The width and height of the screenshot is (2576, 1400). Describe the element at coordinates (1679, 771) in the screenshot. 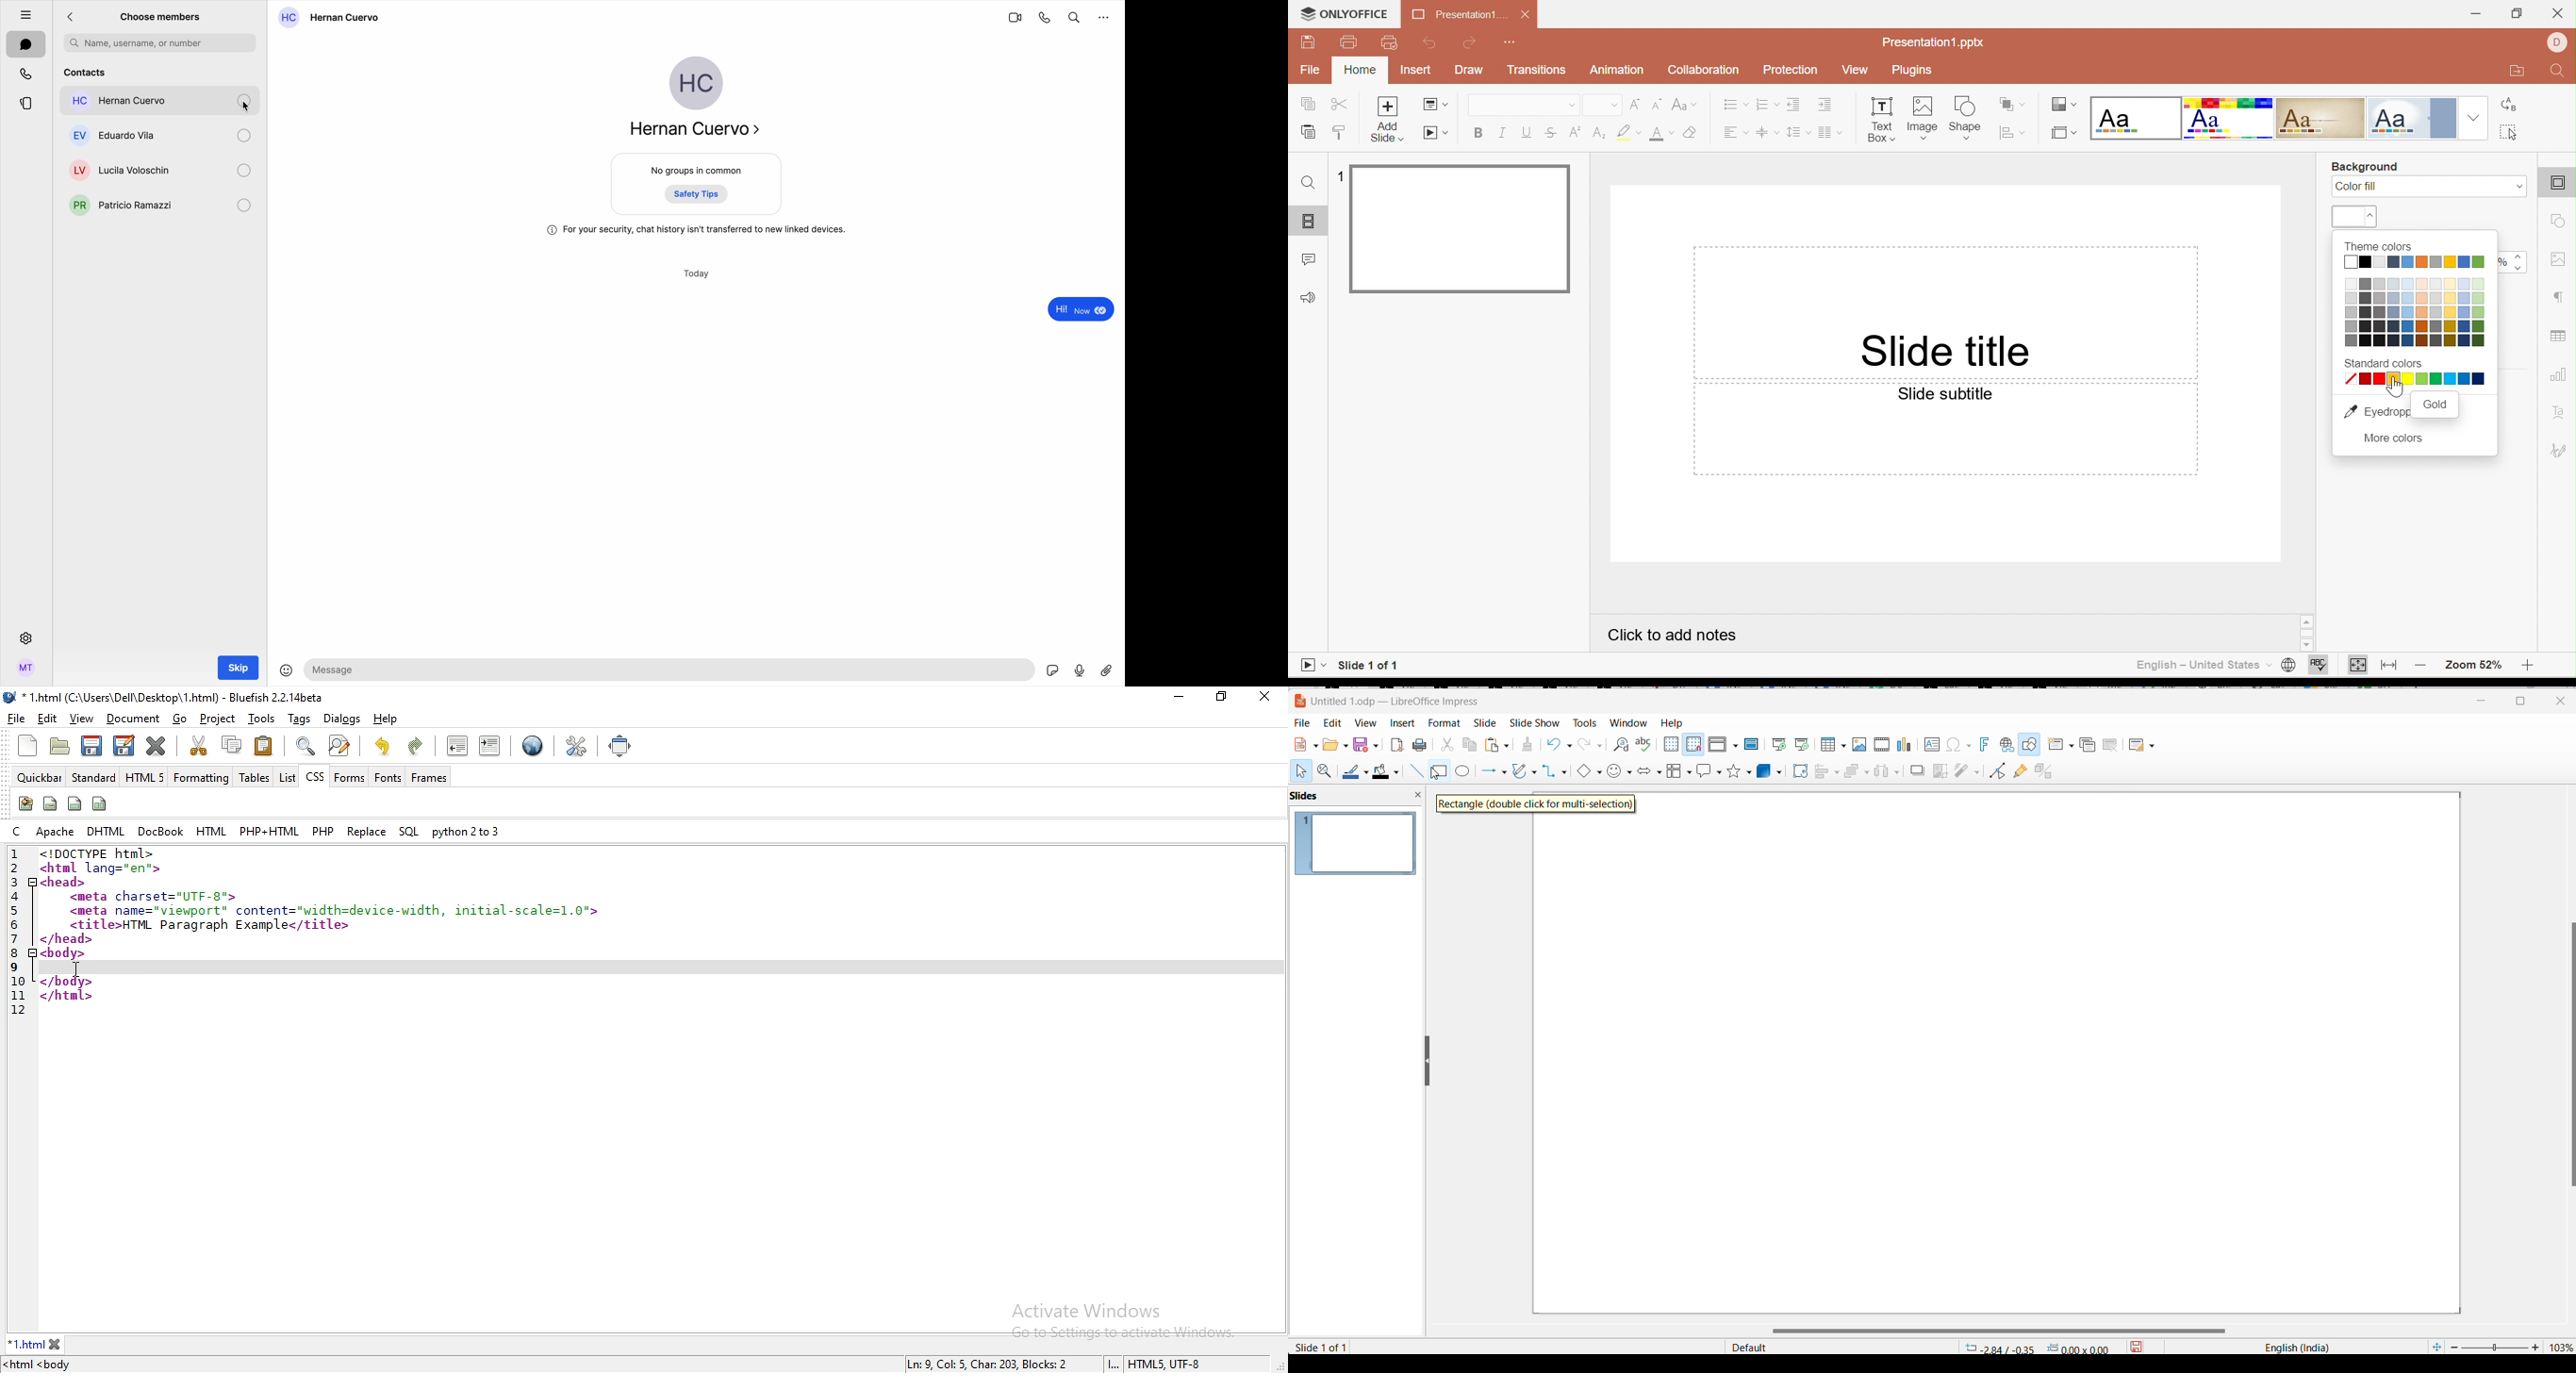

I see `flowchart ` at that location.